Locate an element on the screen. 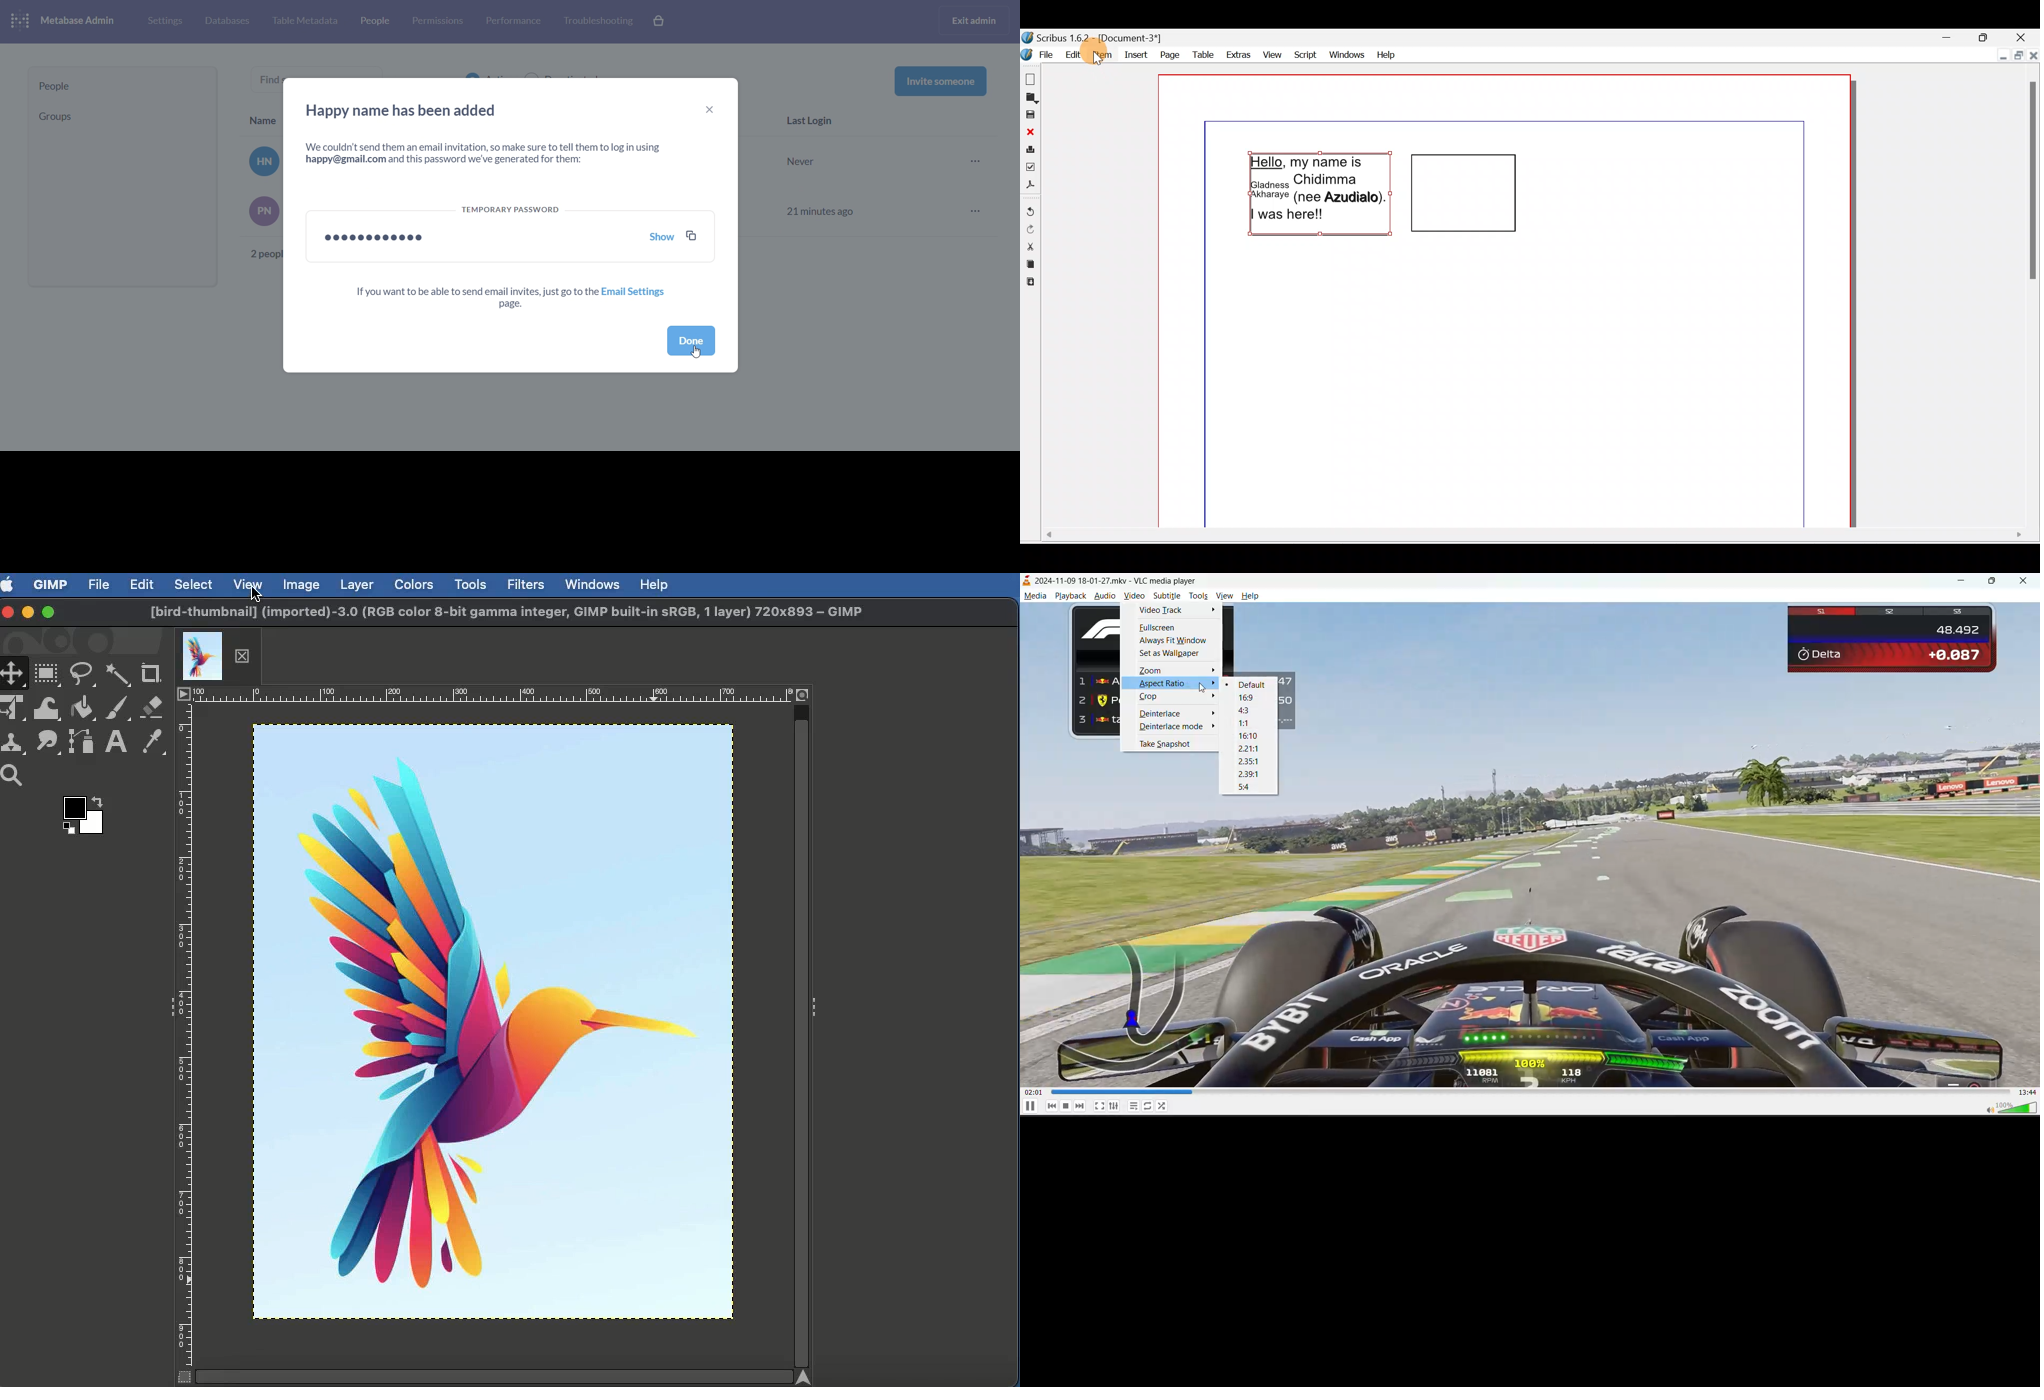 This screenshot has height=1400, width=2044. image is located at coordinates (260, 162).